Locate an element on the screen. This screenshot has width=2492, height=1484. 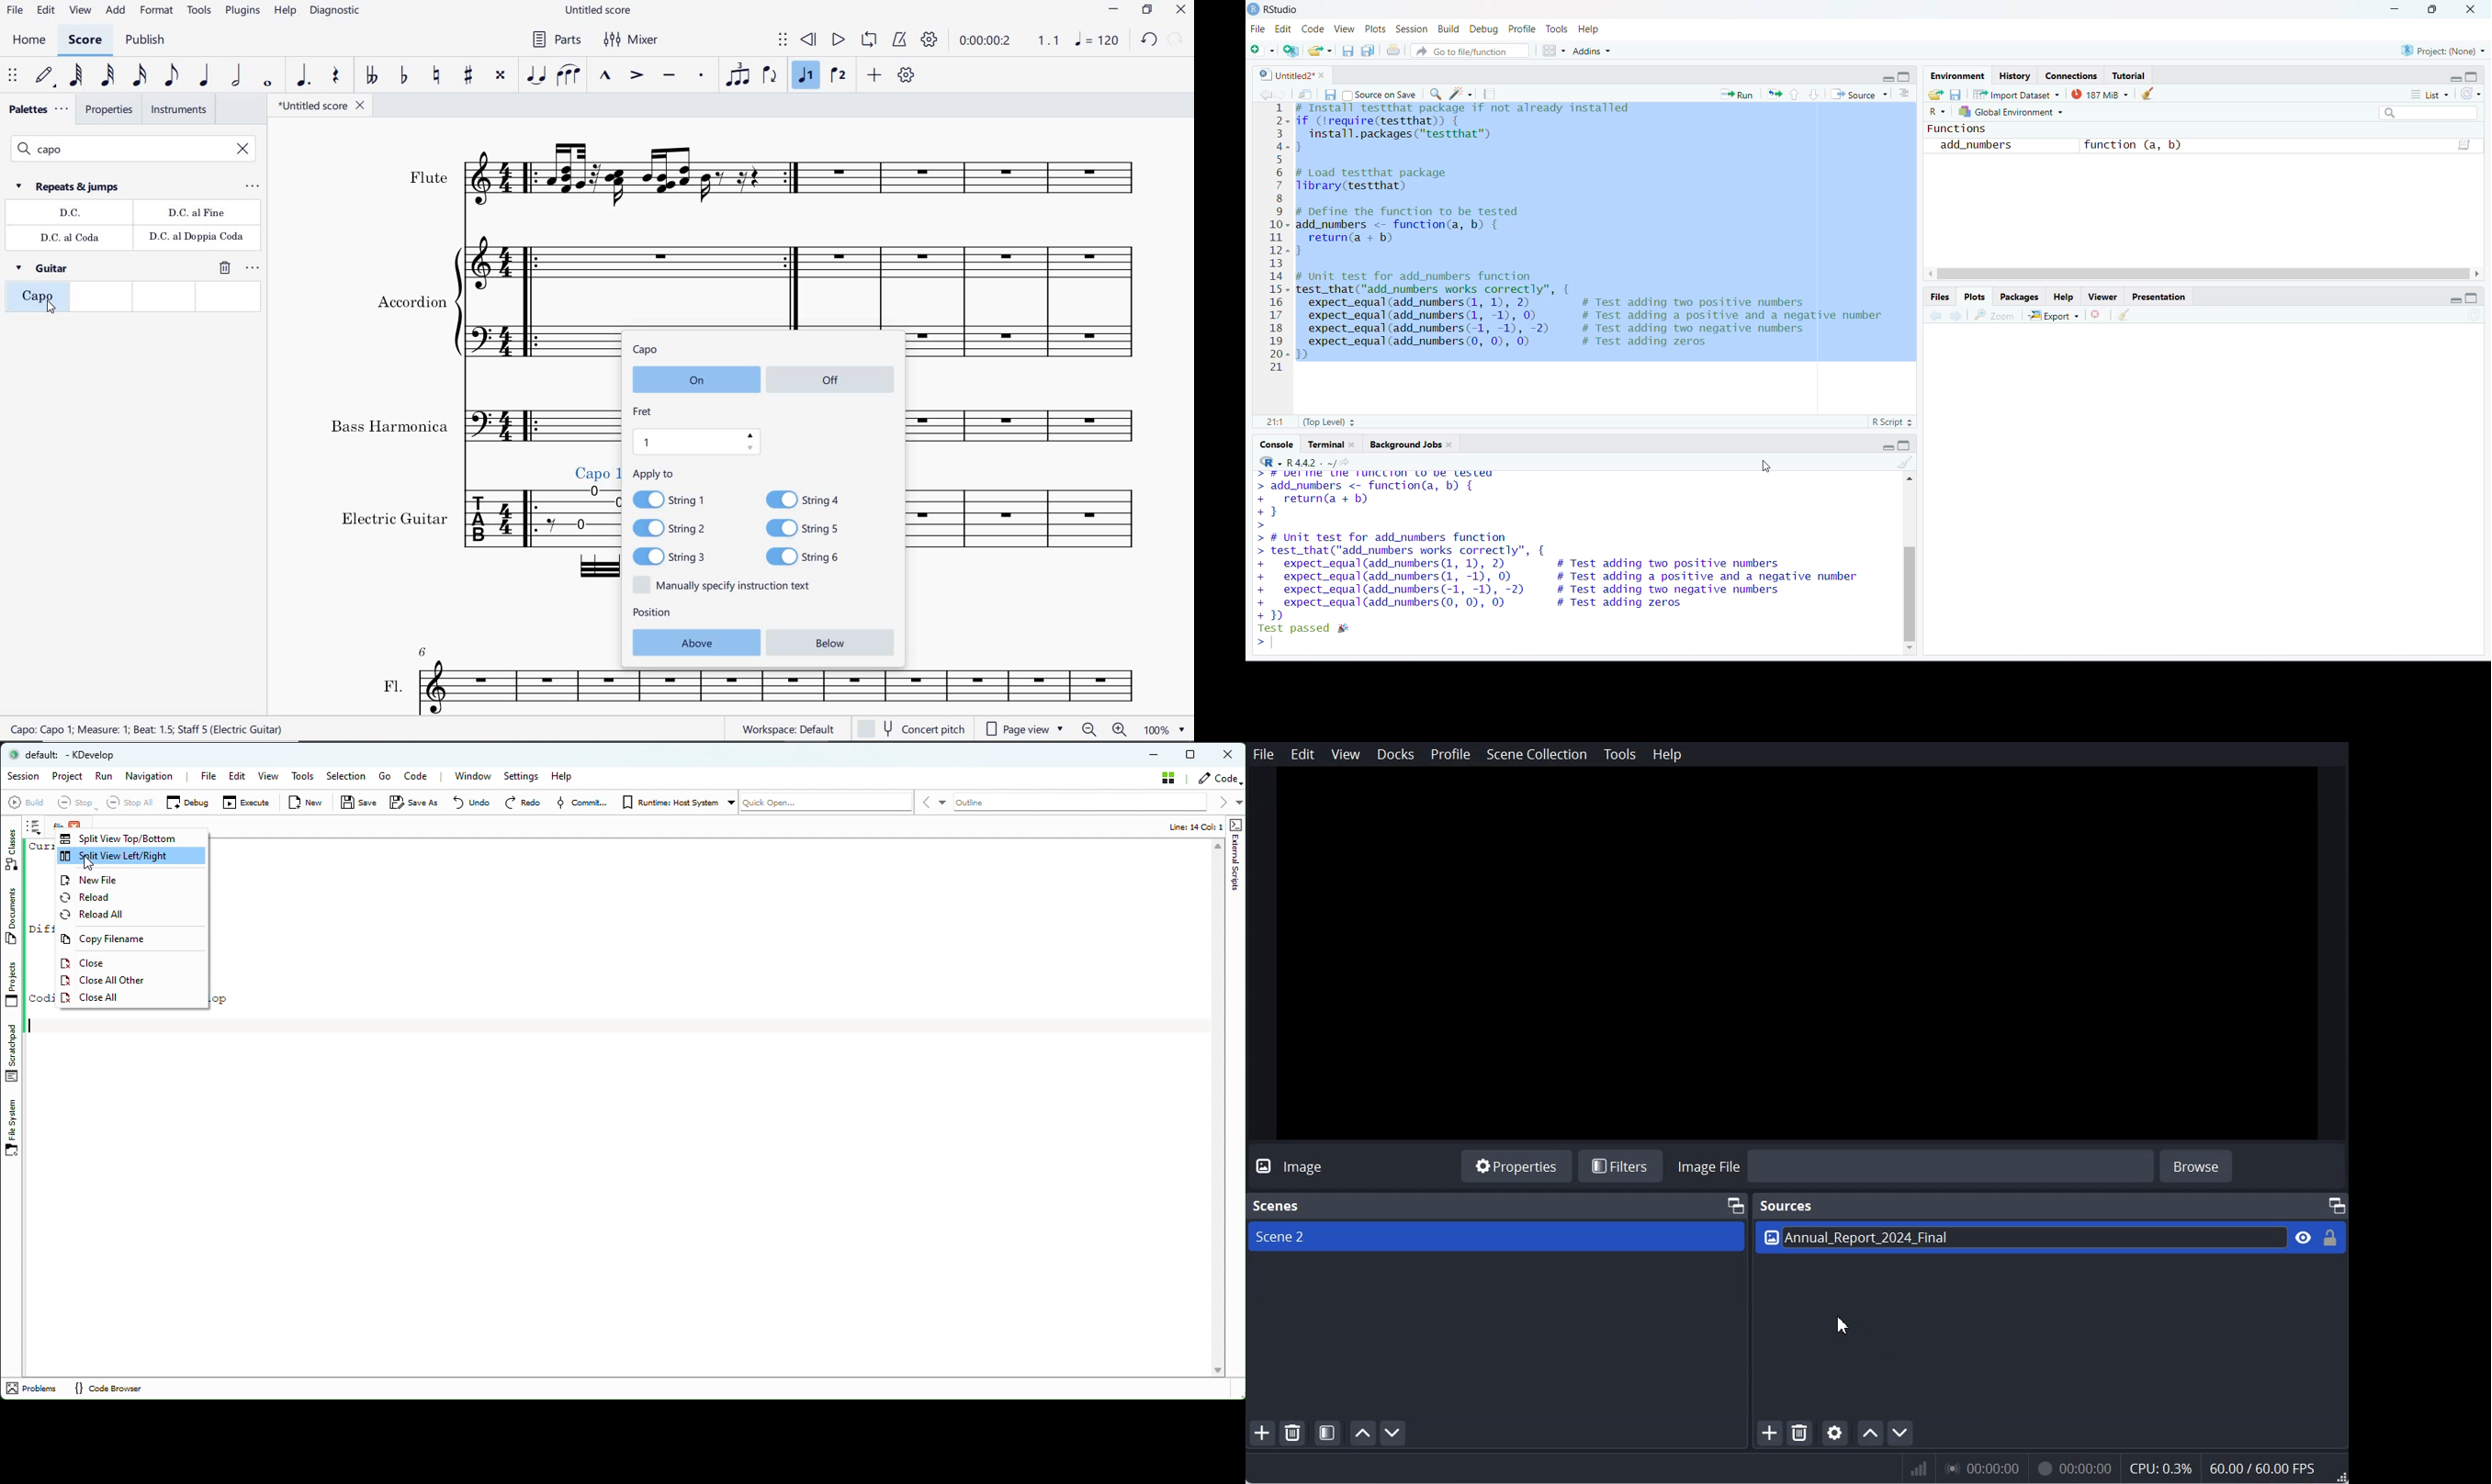
cursor is located at coordinates (52, 308).